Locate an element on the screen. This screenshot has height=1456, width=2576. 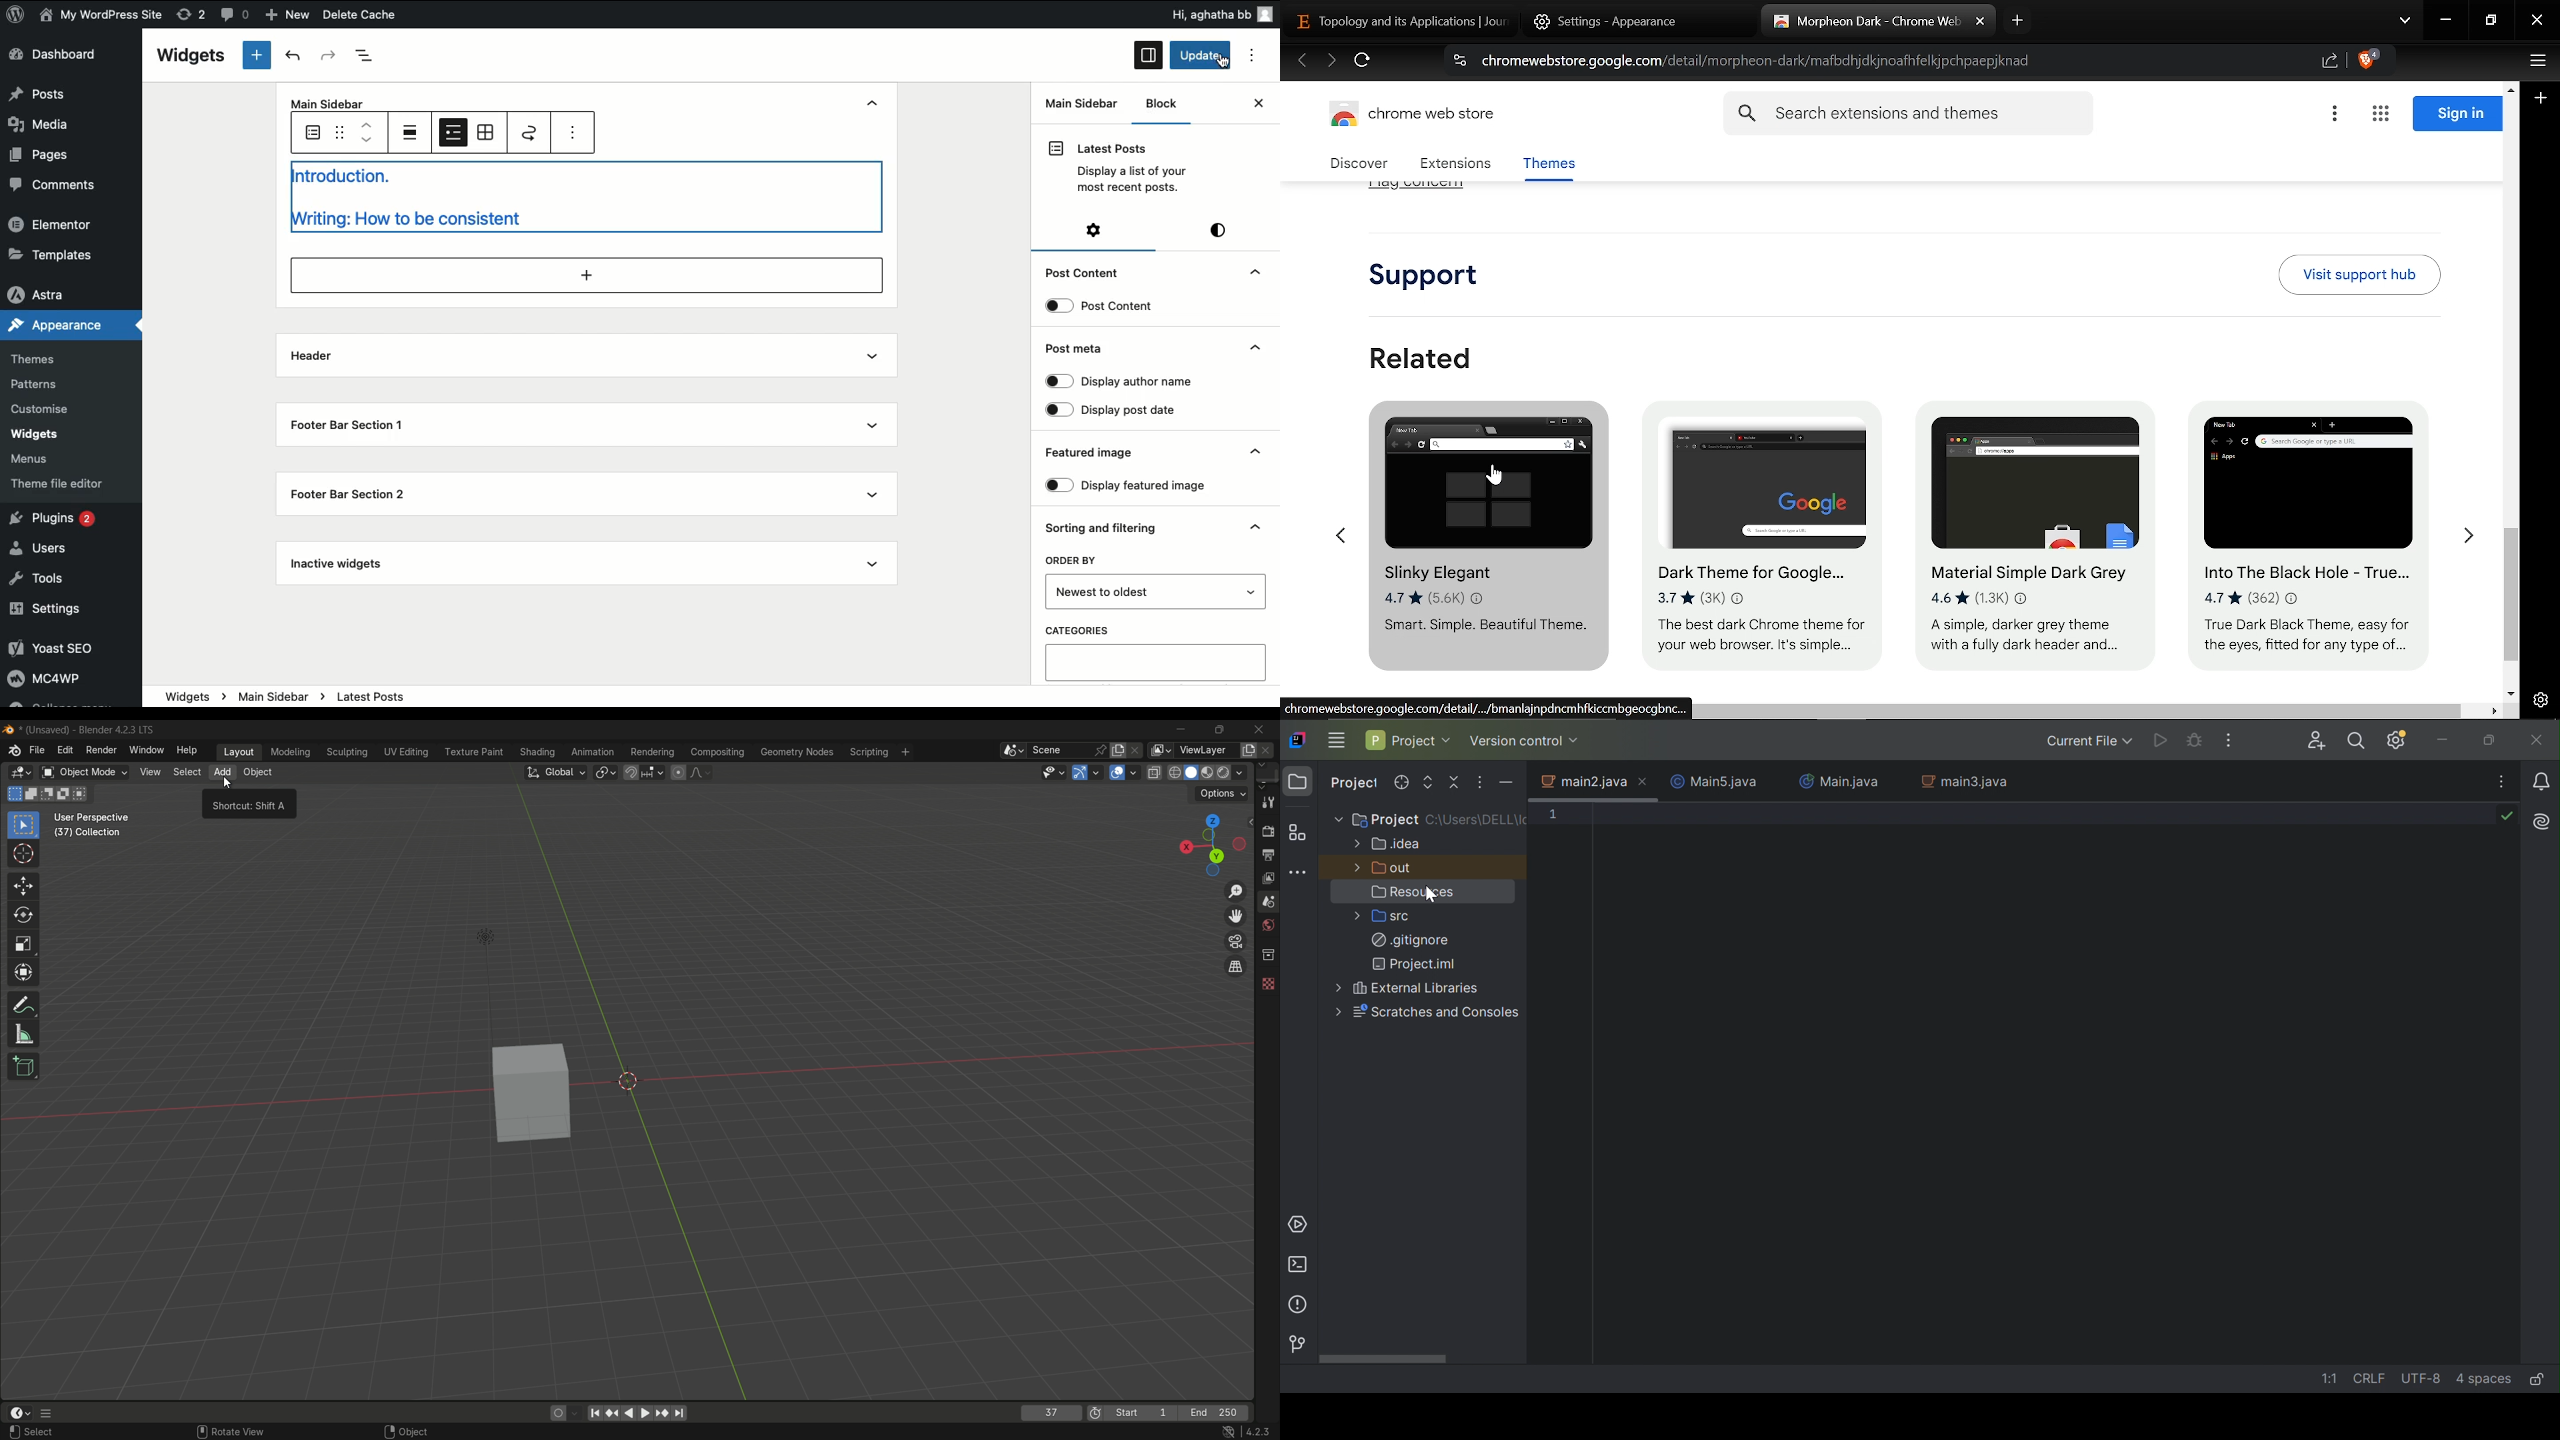
annotate is located at coordinates (24, 1006).